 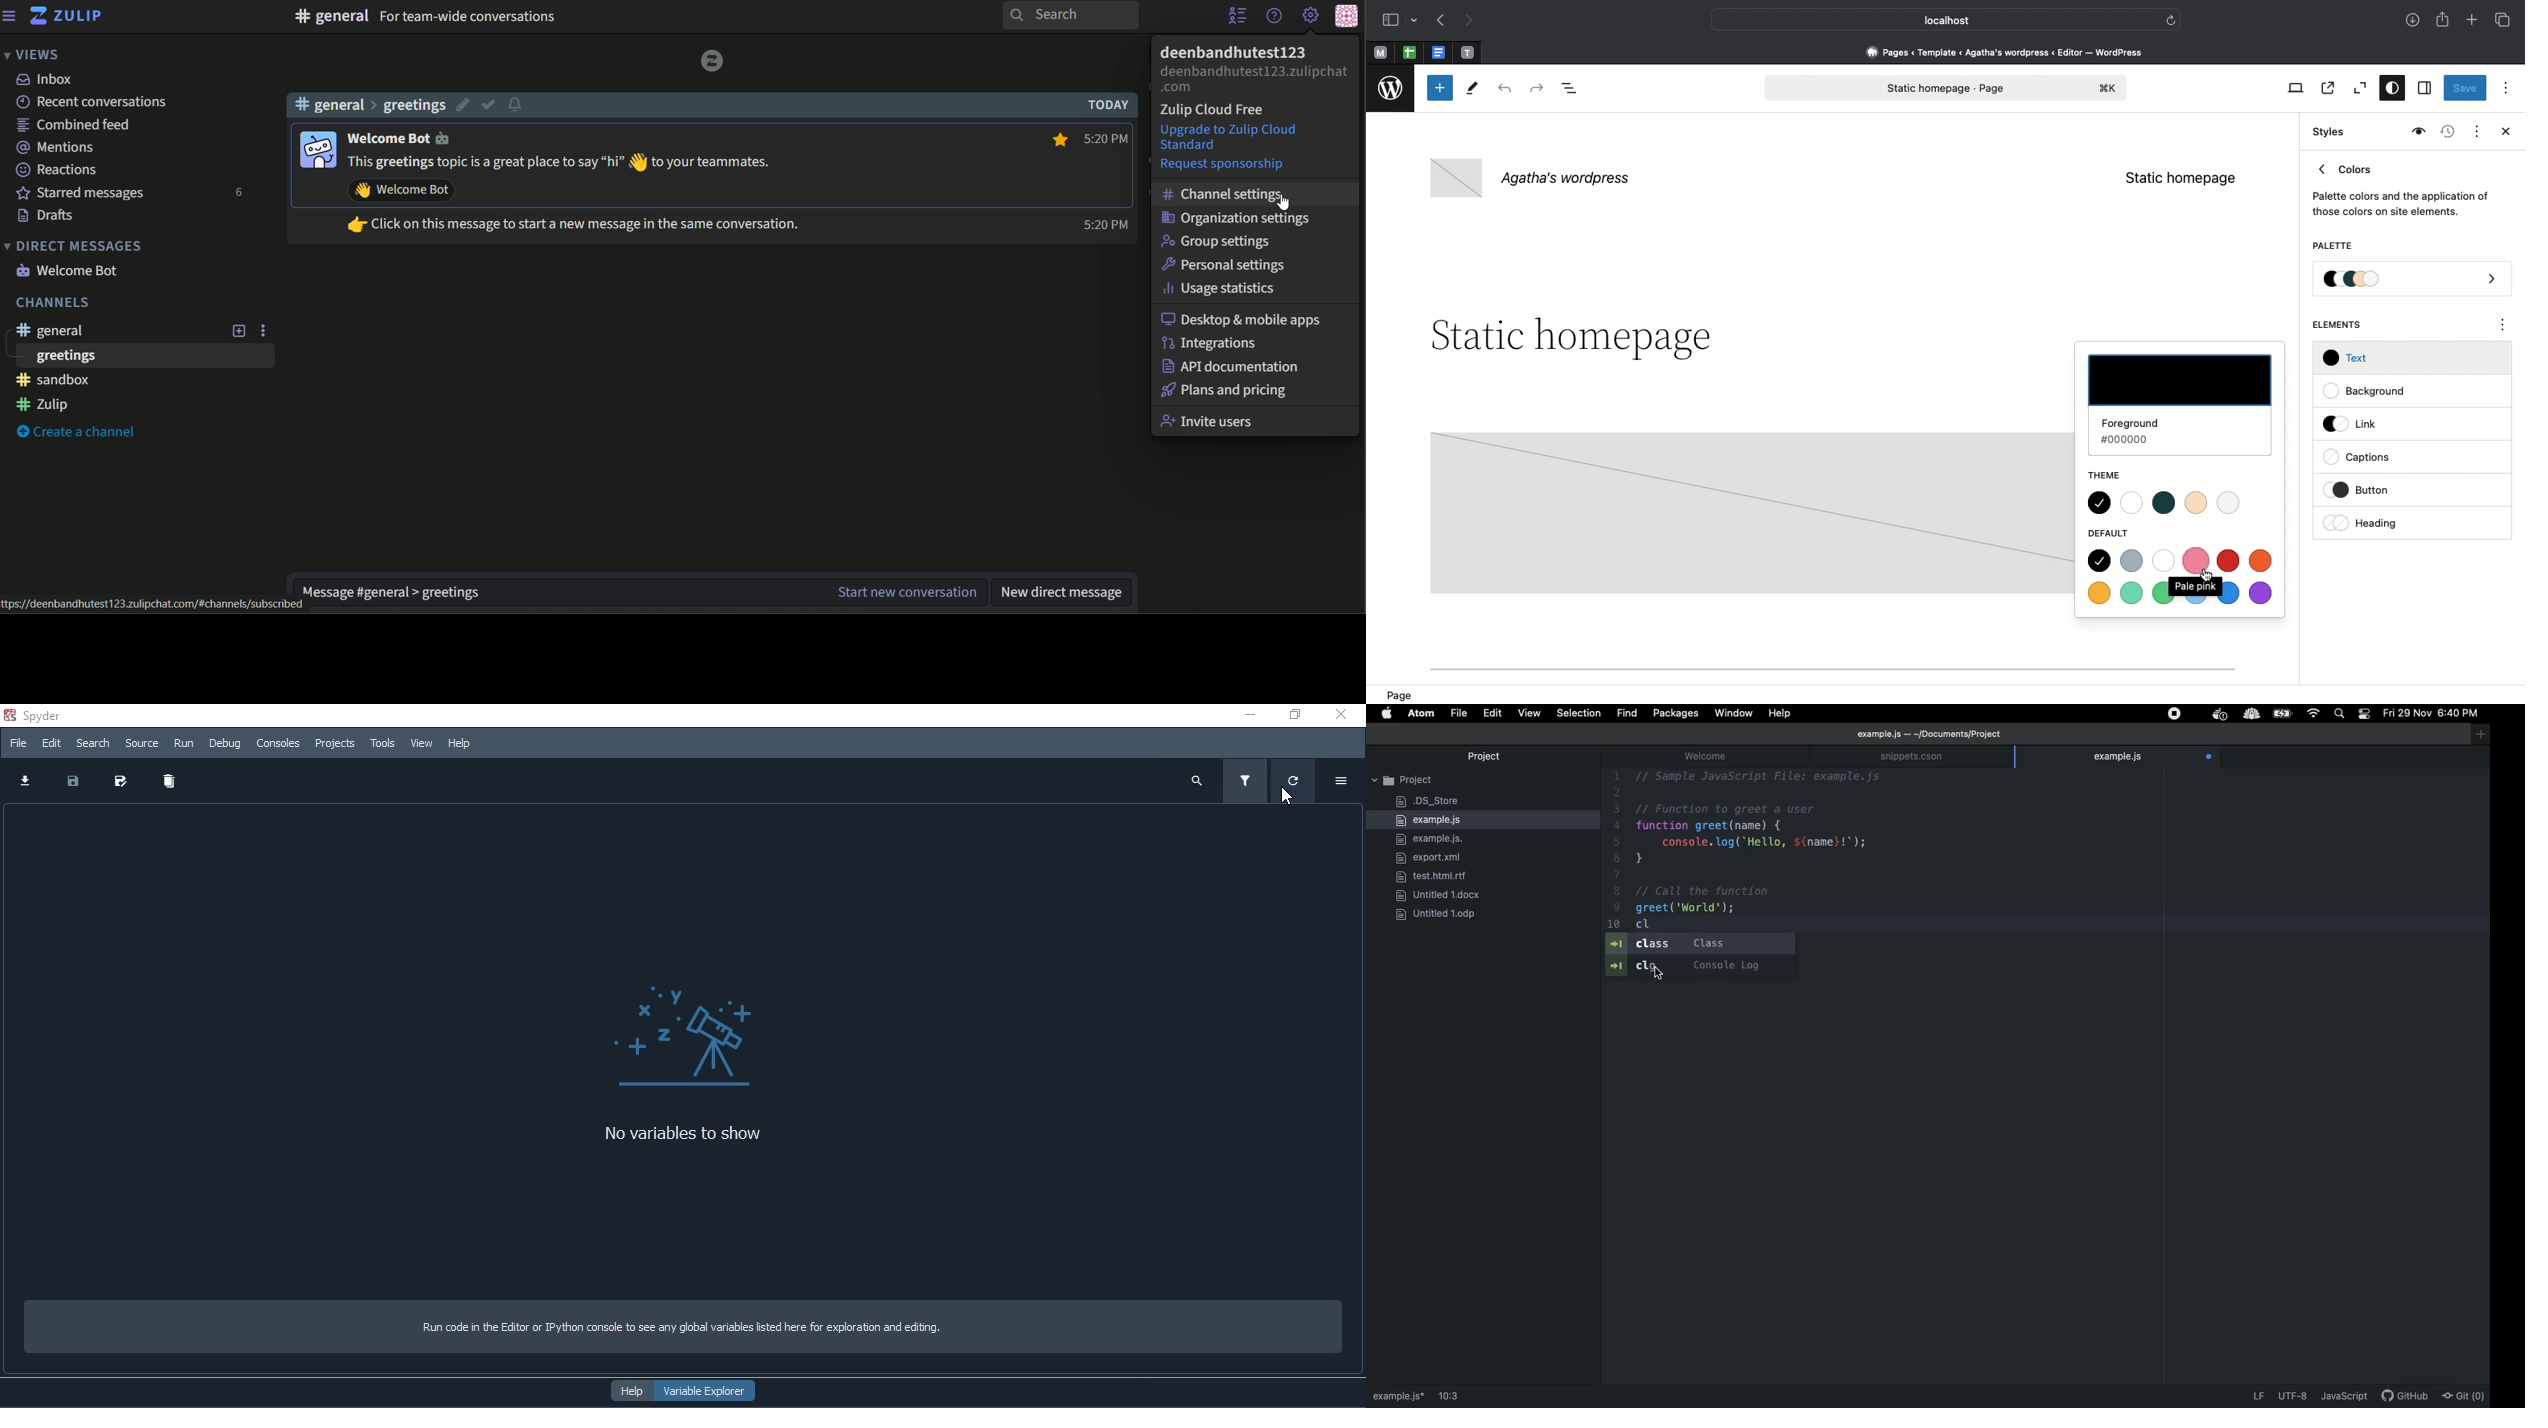 I want to click on source, so click(x=142, y=745).